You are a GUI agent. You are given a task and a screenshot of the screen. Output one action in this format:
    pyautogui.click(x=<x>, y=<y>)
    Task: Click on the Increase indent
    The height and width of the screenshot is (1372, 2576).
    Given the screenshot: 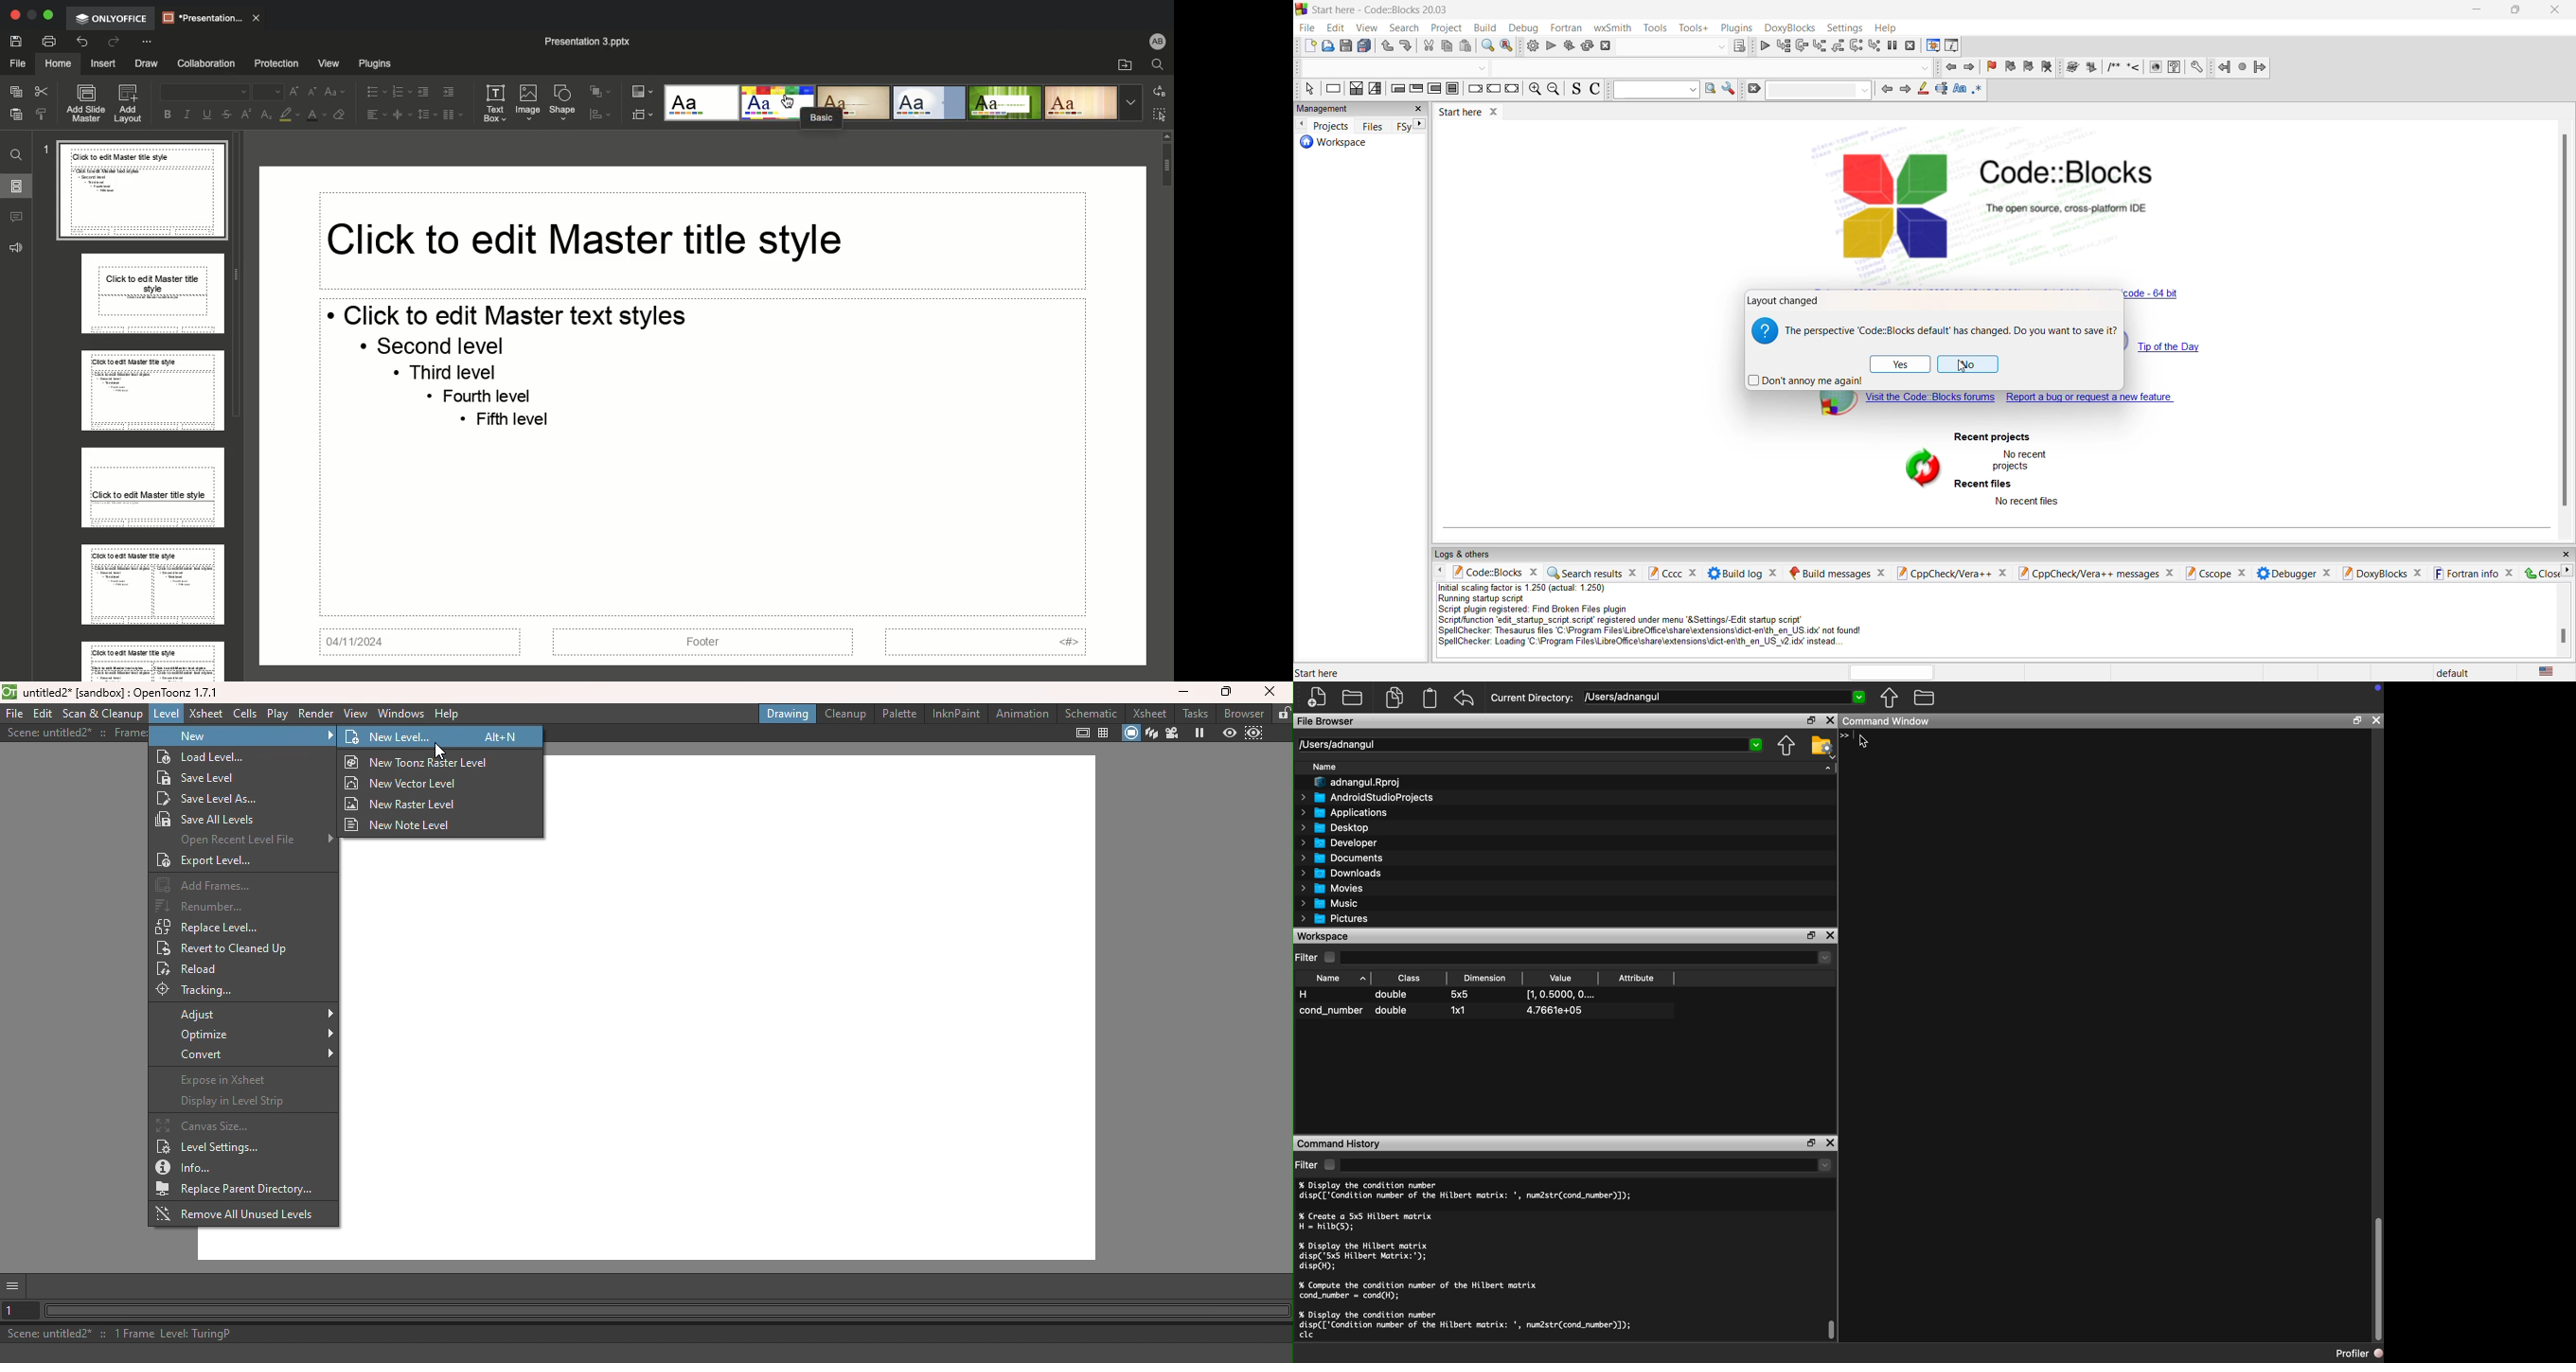 What is the action you would take?
    pyautogui.click(x=448, y=90)
    